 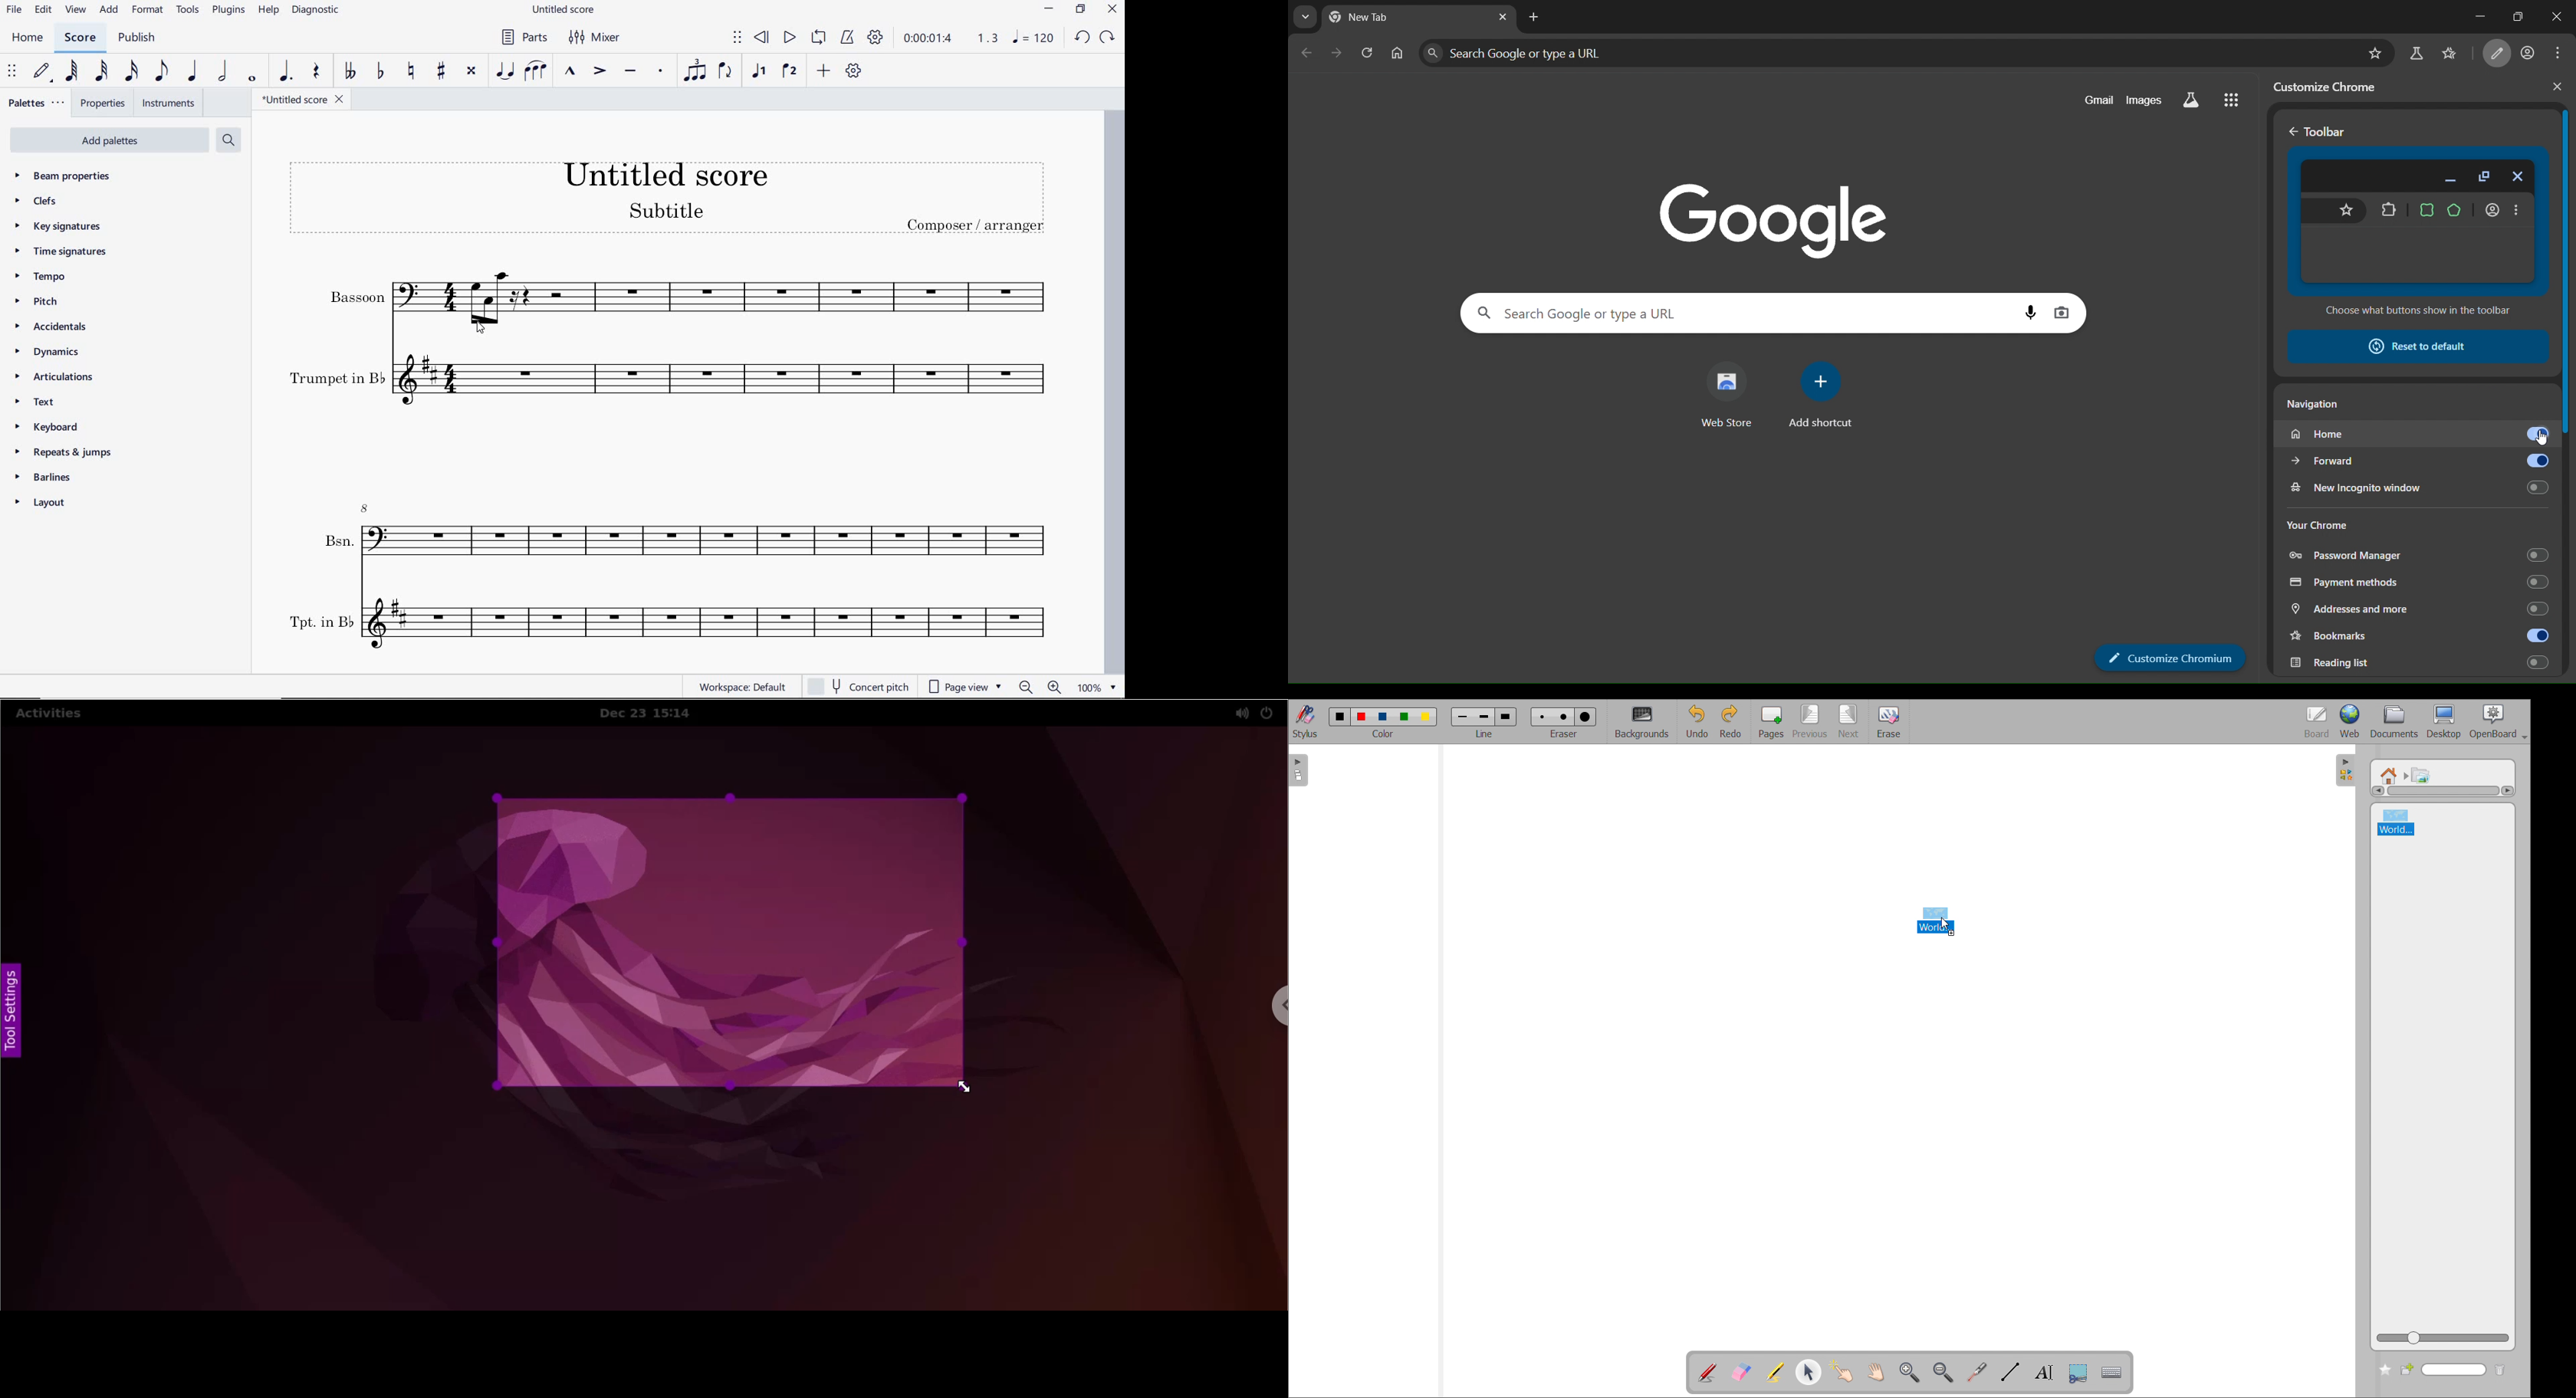 I want to click on accidentals, so click(x=54, y=325).